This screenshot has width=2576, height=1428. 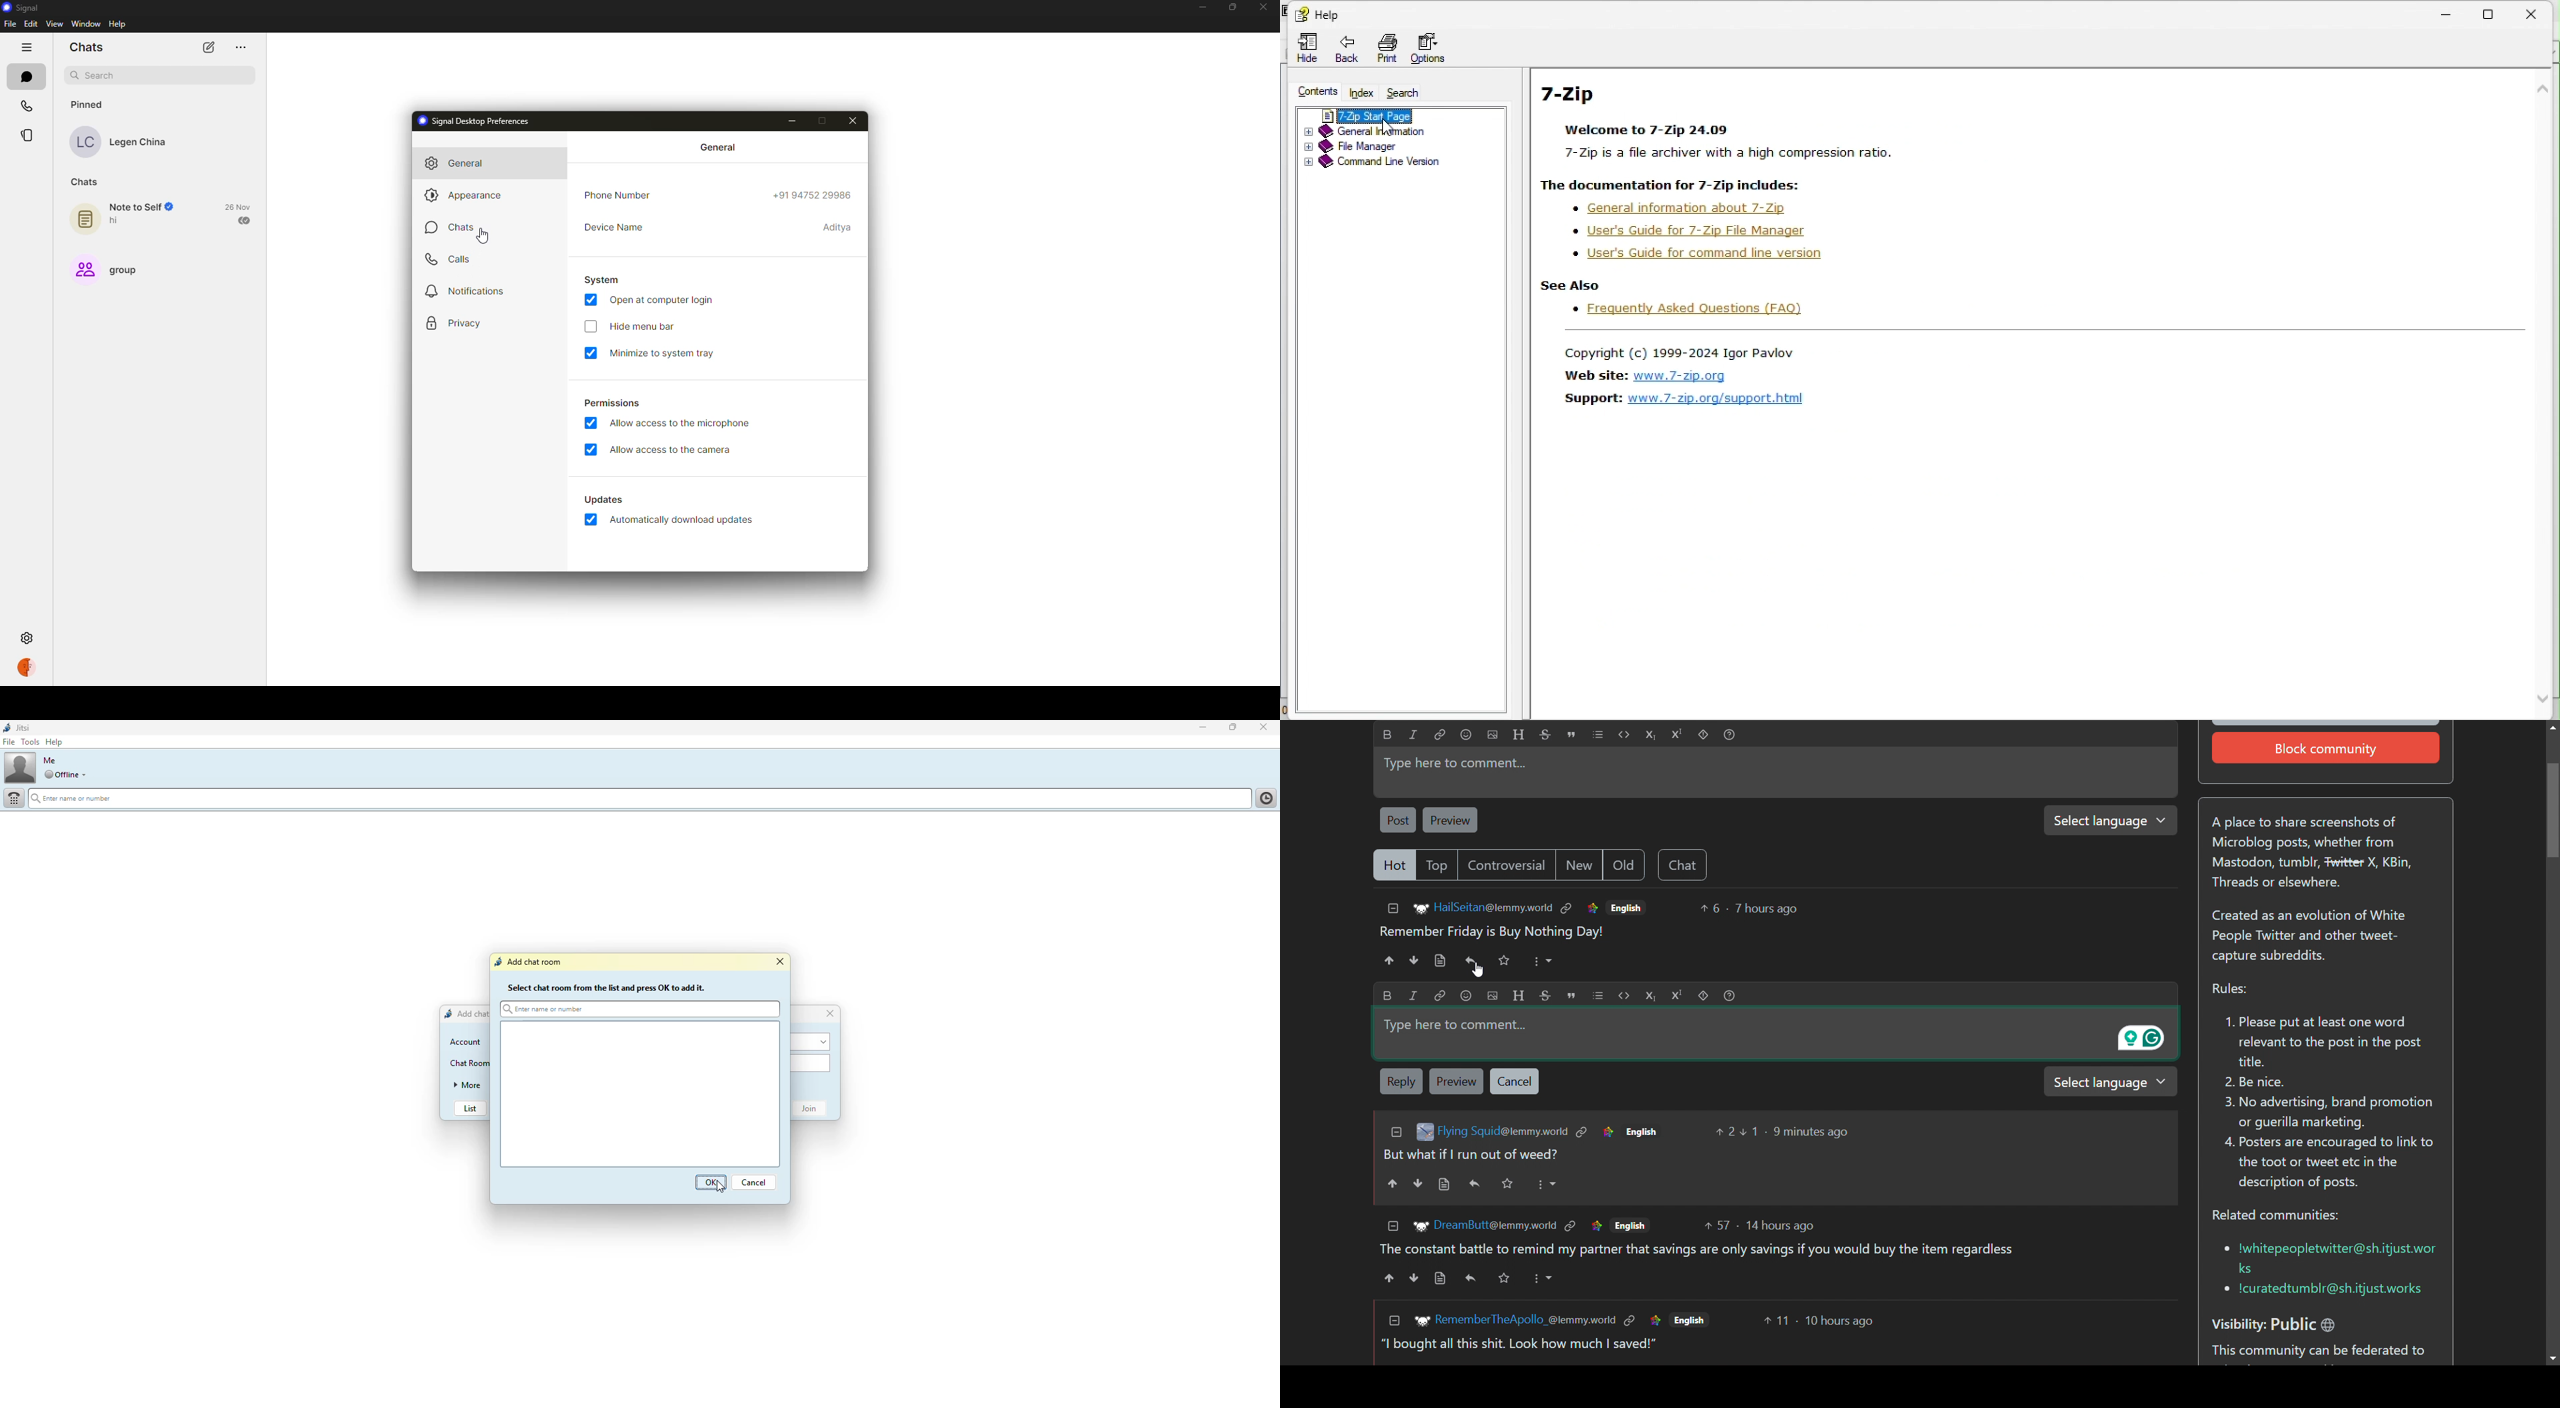 What do you see at coordinates (120, 141) in the screenshot?
I see `Legen China` at bounding box center [120, 141].